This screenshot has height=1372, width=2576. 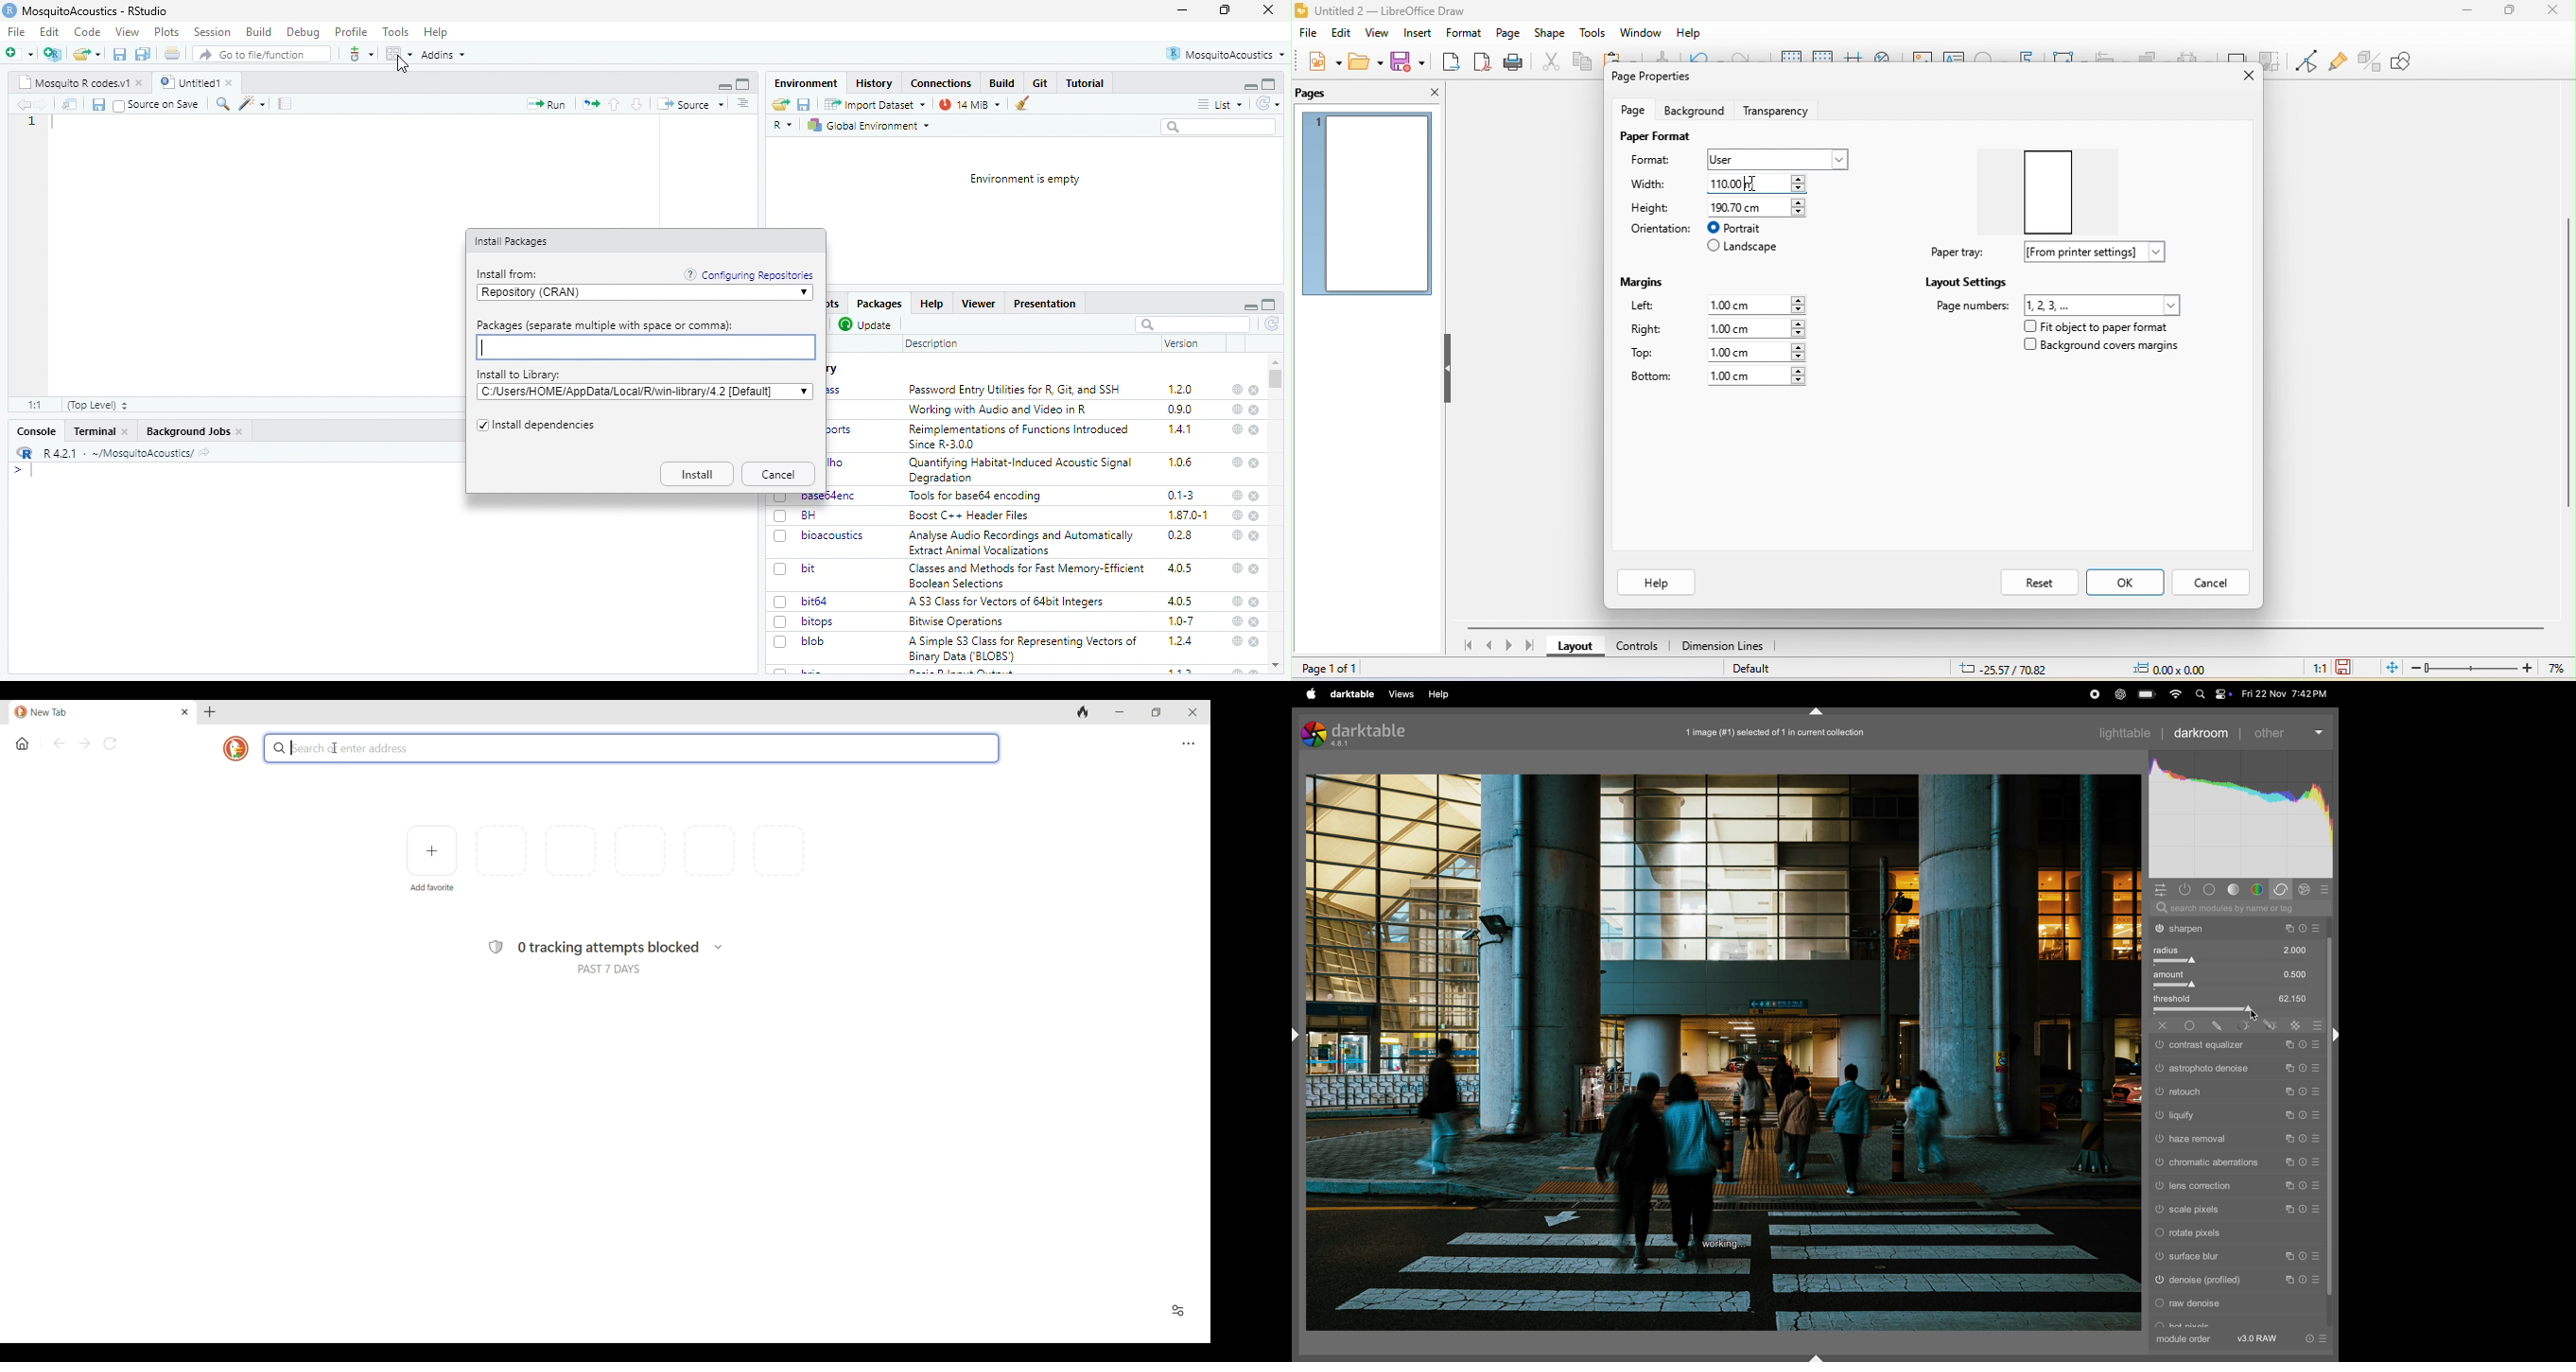 What do you see at coordinates (815, 602) in the screenshot?
I see `bit64` at bounding box center [815, 602].